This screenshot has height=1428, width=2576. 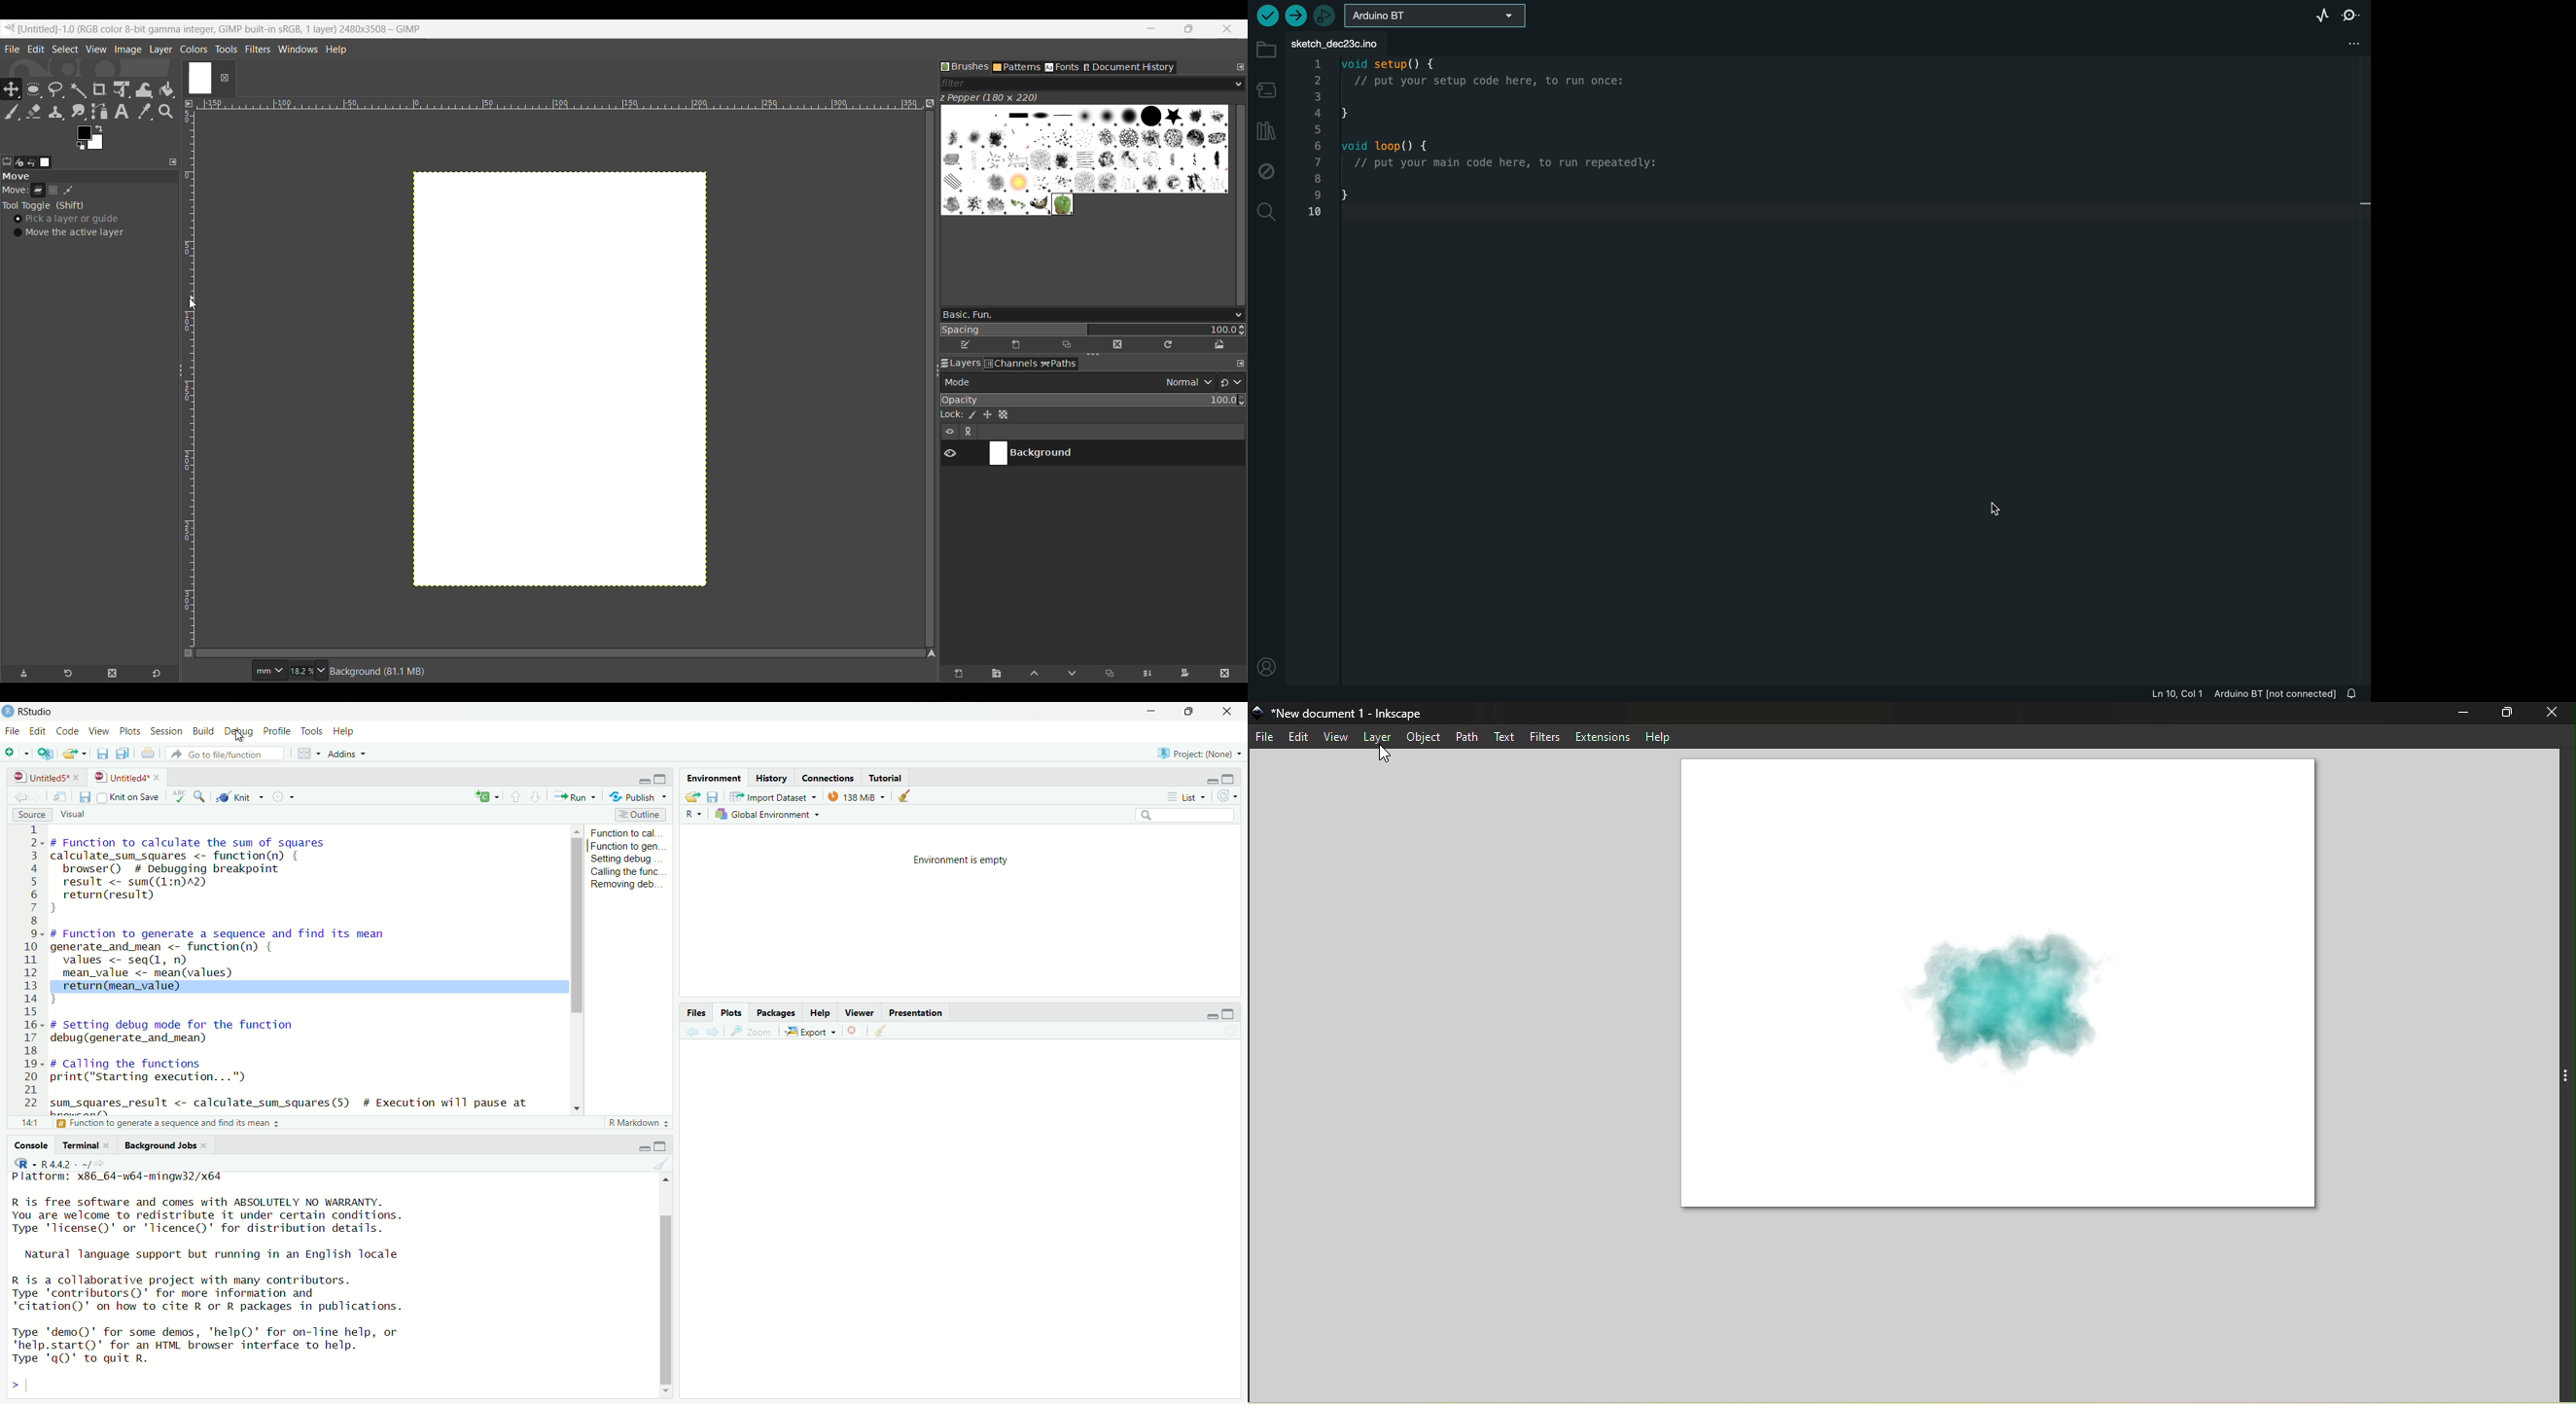 What do you see at coordinates (1232, 796) in the screenshot?
I see `refresh the list of objects` at bounding box center [1232, 796].